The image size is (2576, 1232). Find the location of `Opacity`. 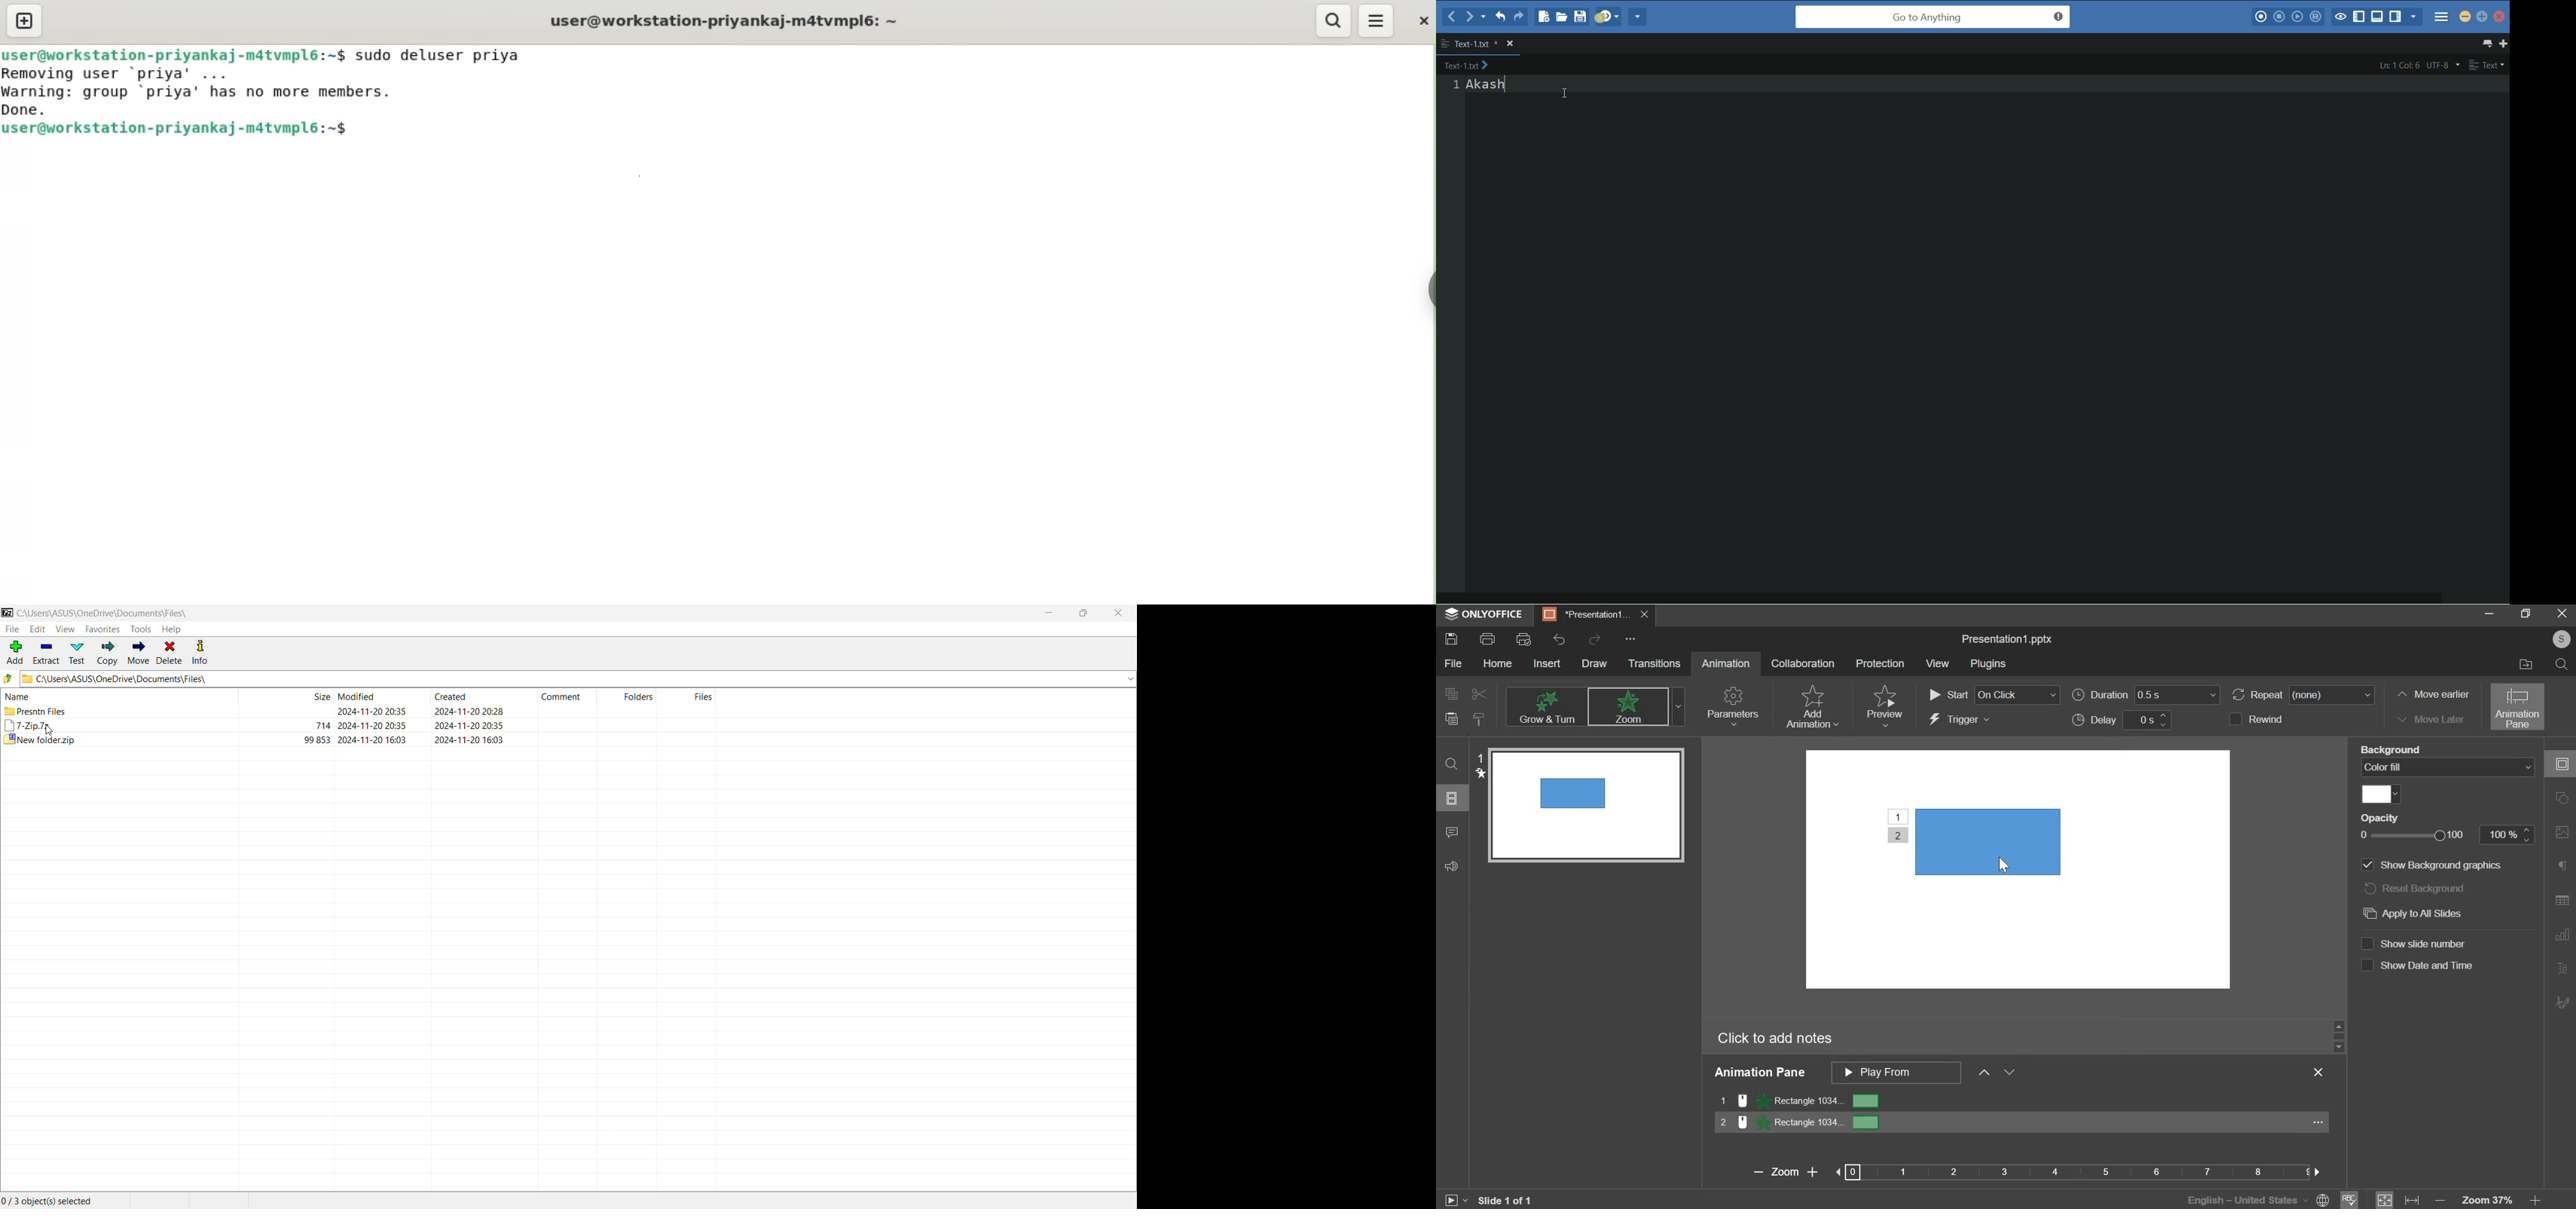

Opacity is located at coordinates (2385, 817).